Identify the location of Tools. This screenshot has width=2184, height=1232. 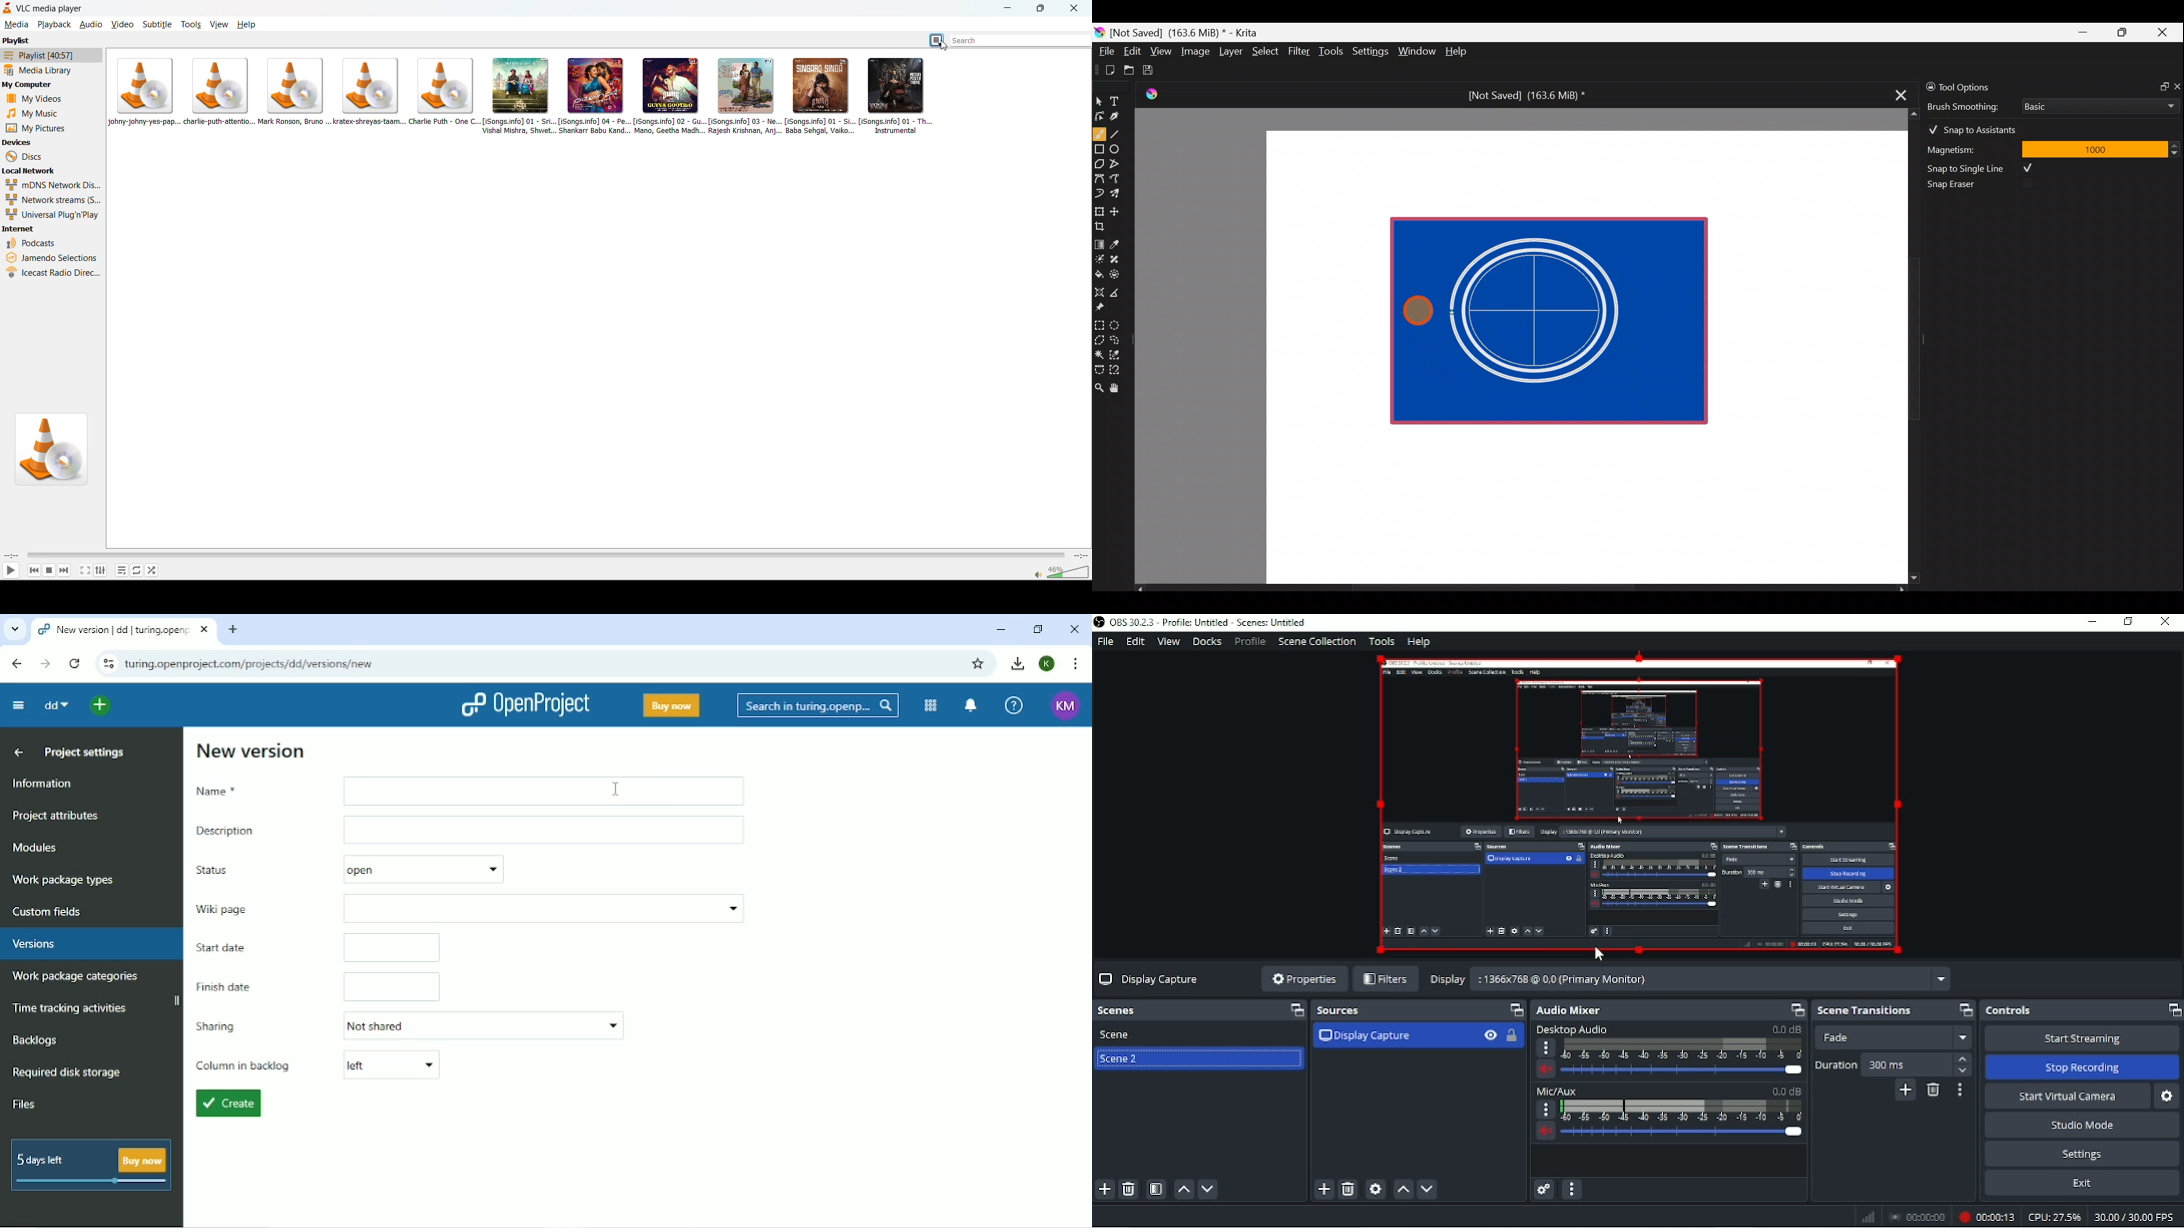
(1383, 639).